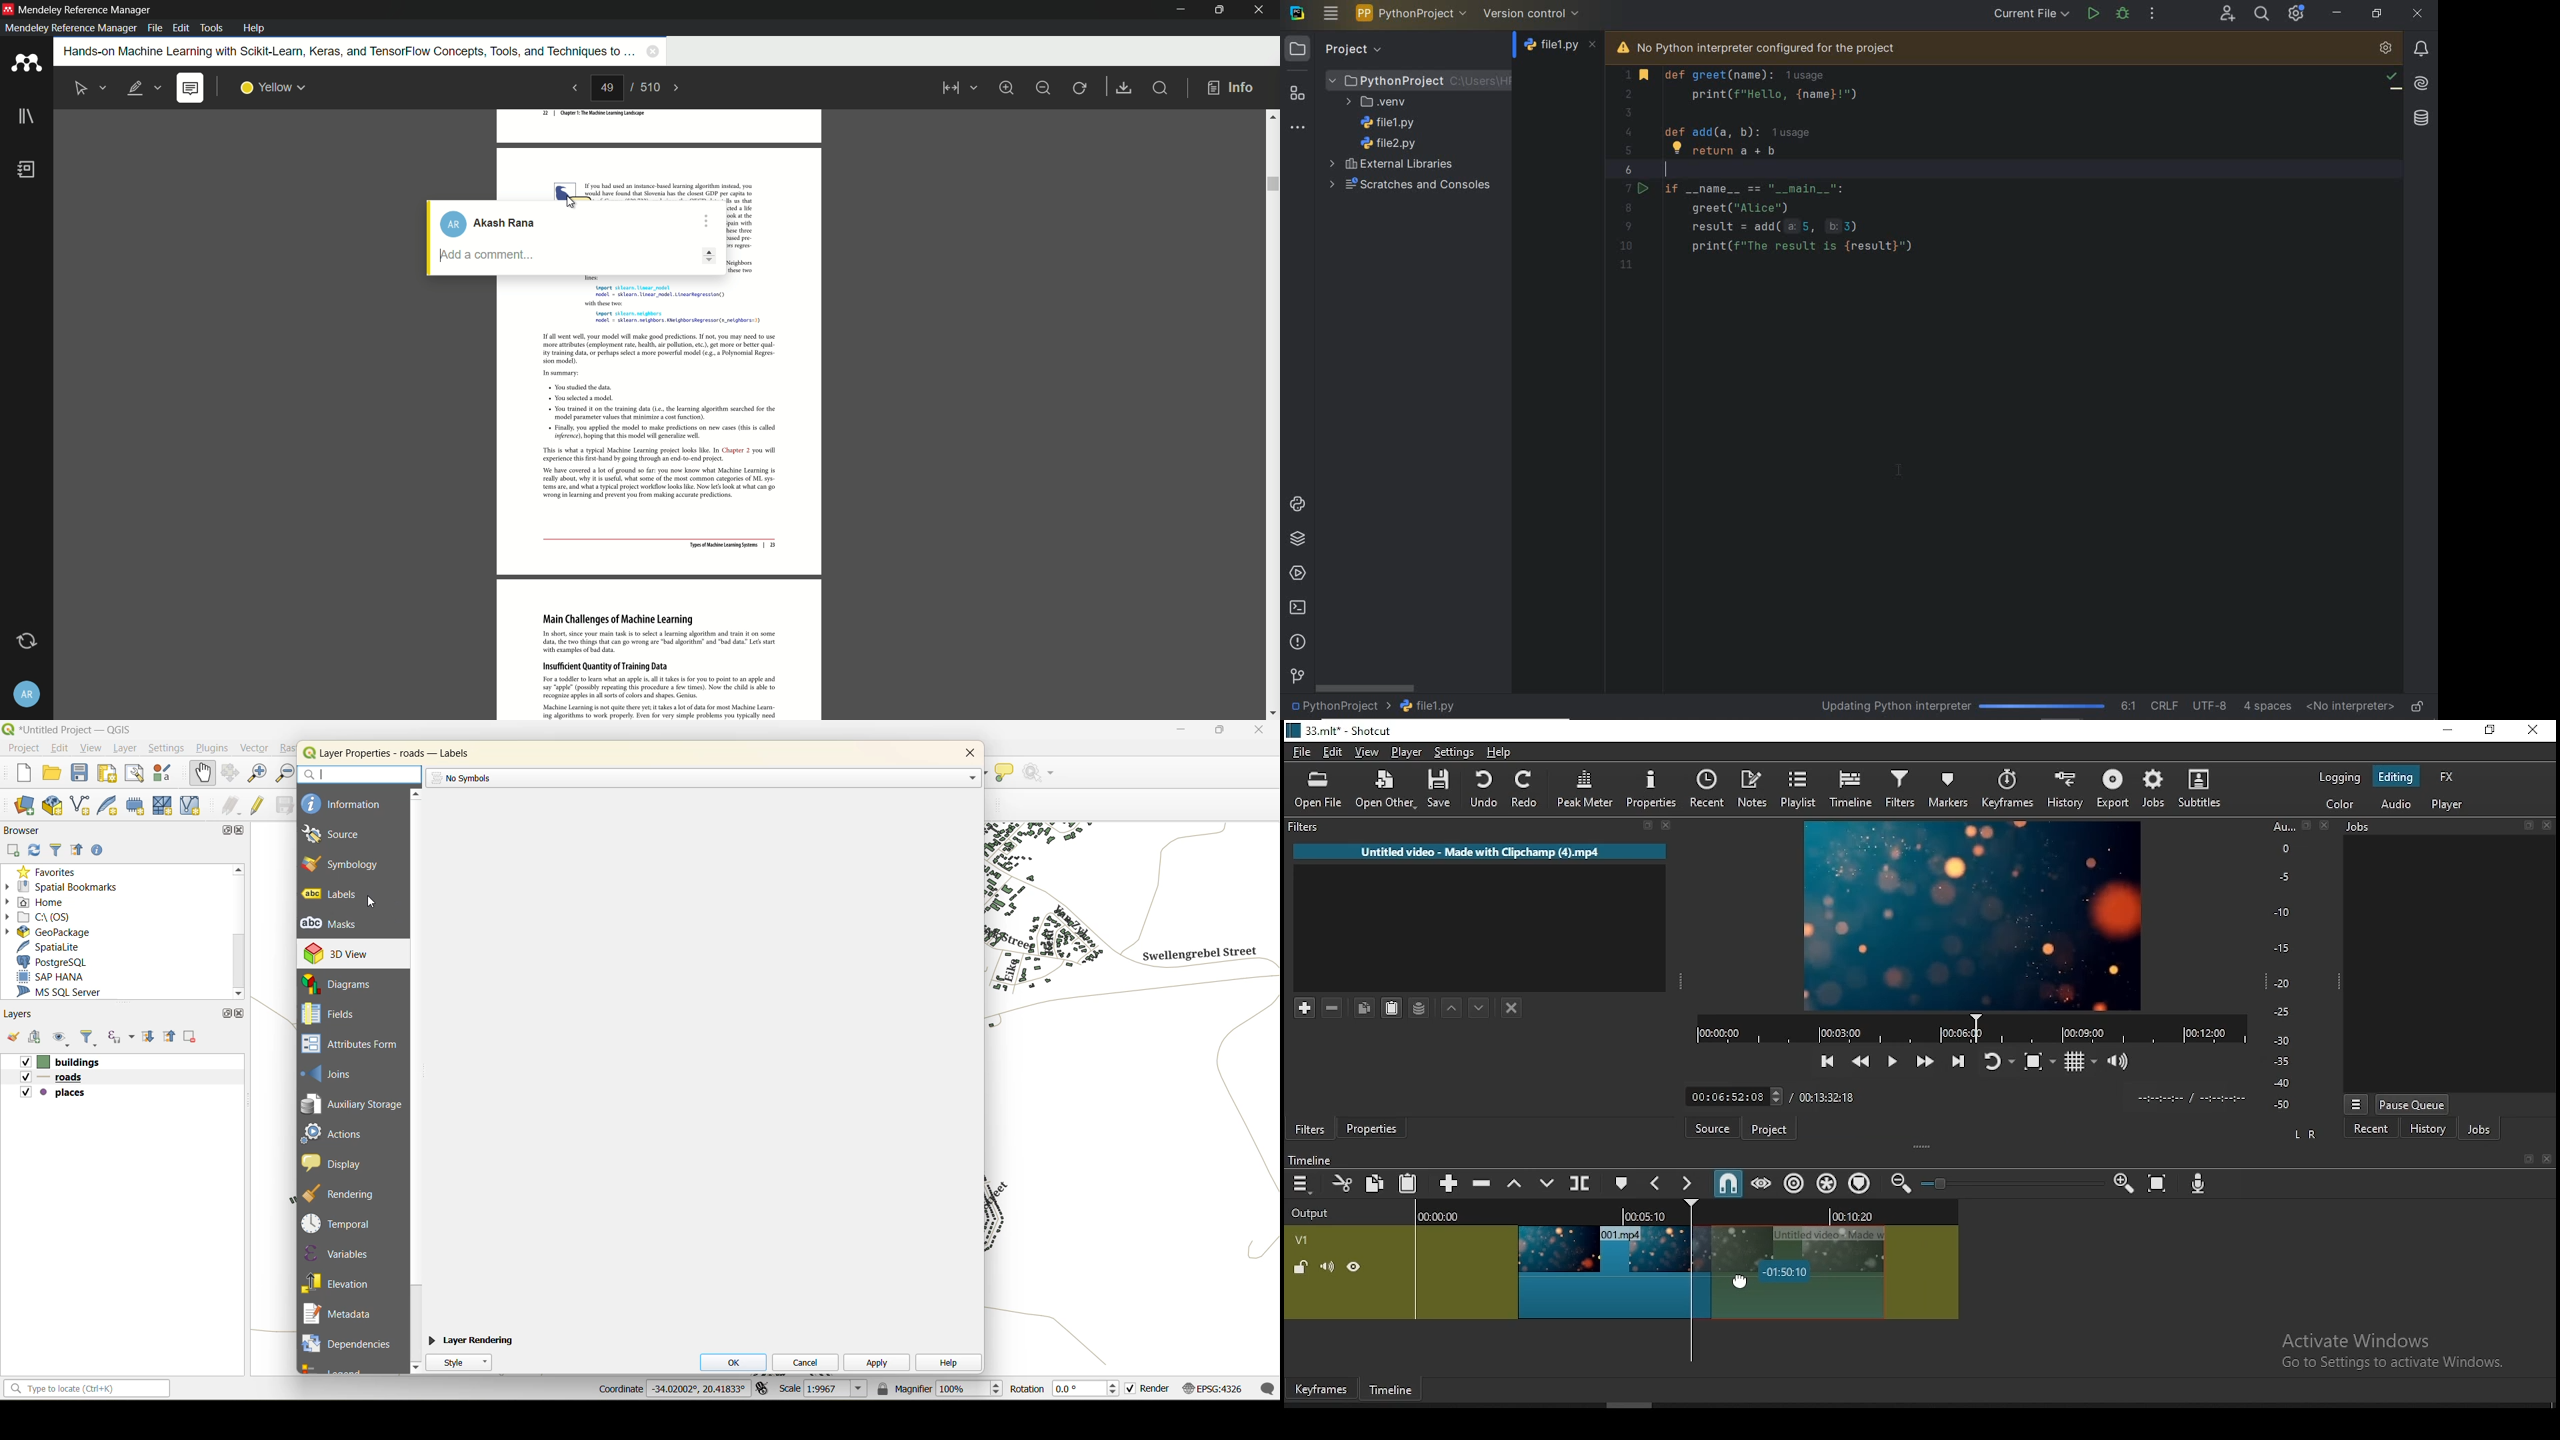 The height and width of the screenshot is (1456, 2576). What do you see at coordinates (1321, 1387) in the screenshot?
I see `Keyframe` at bounding box center [1321, 1387].